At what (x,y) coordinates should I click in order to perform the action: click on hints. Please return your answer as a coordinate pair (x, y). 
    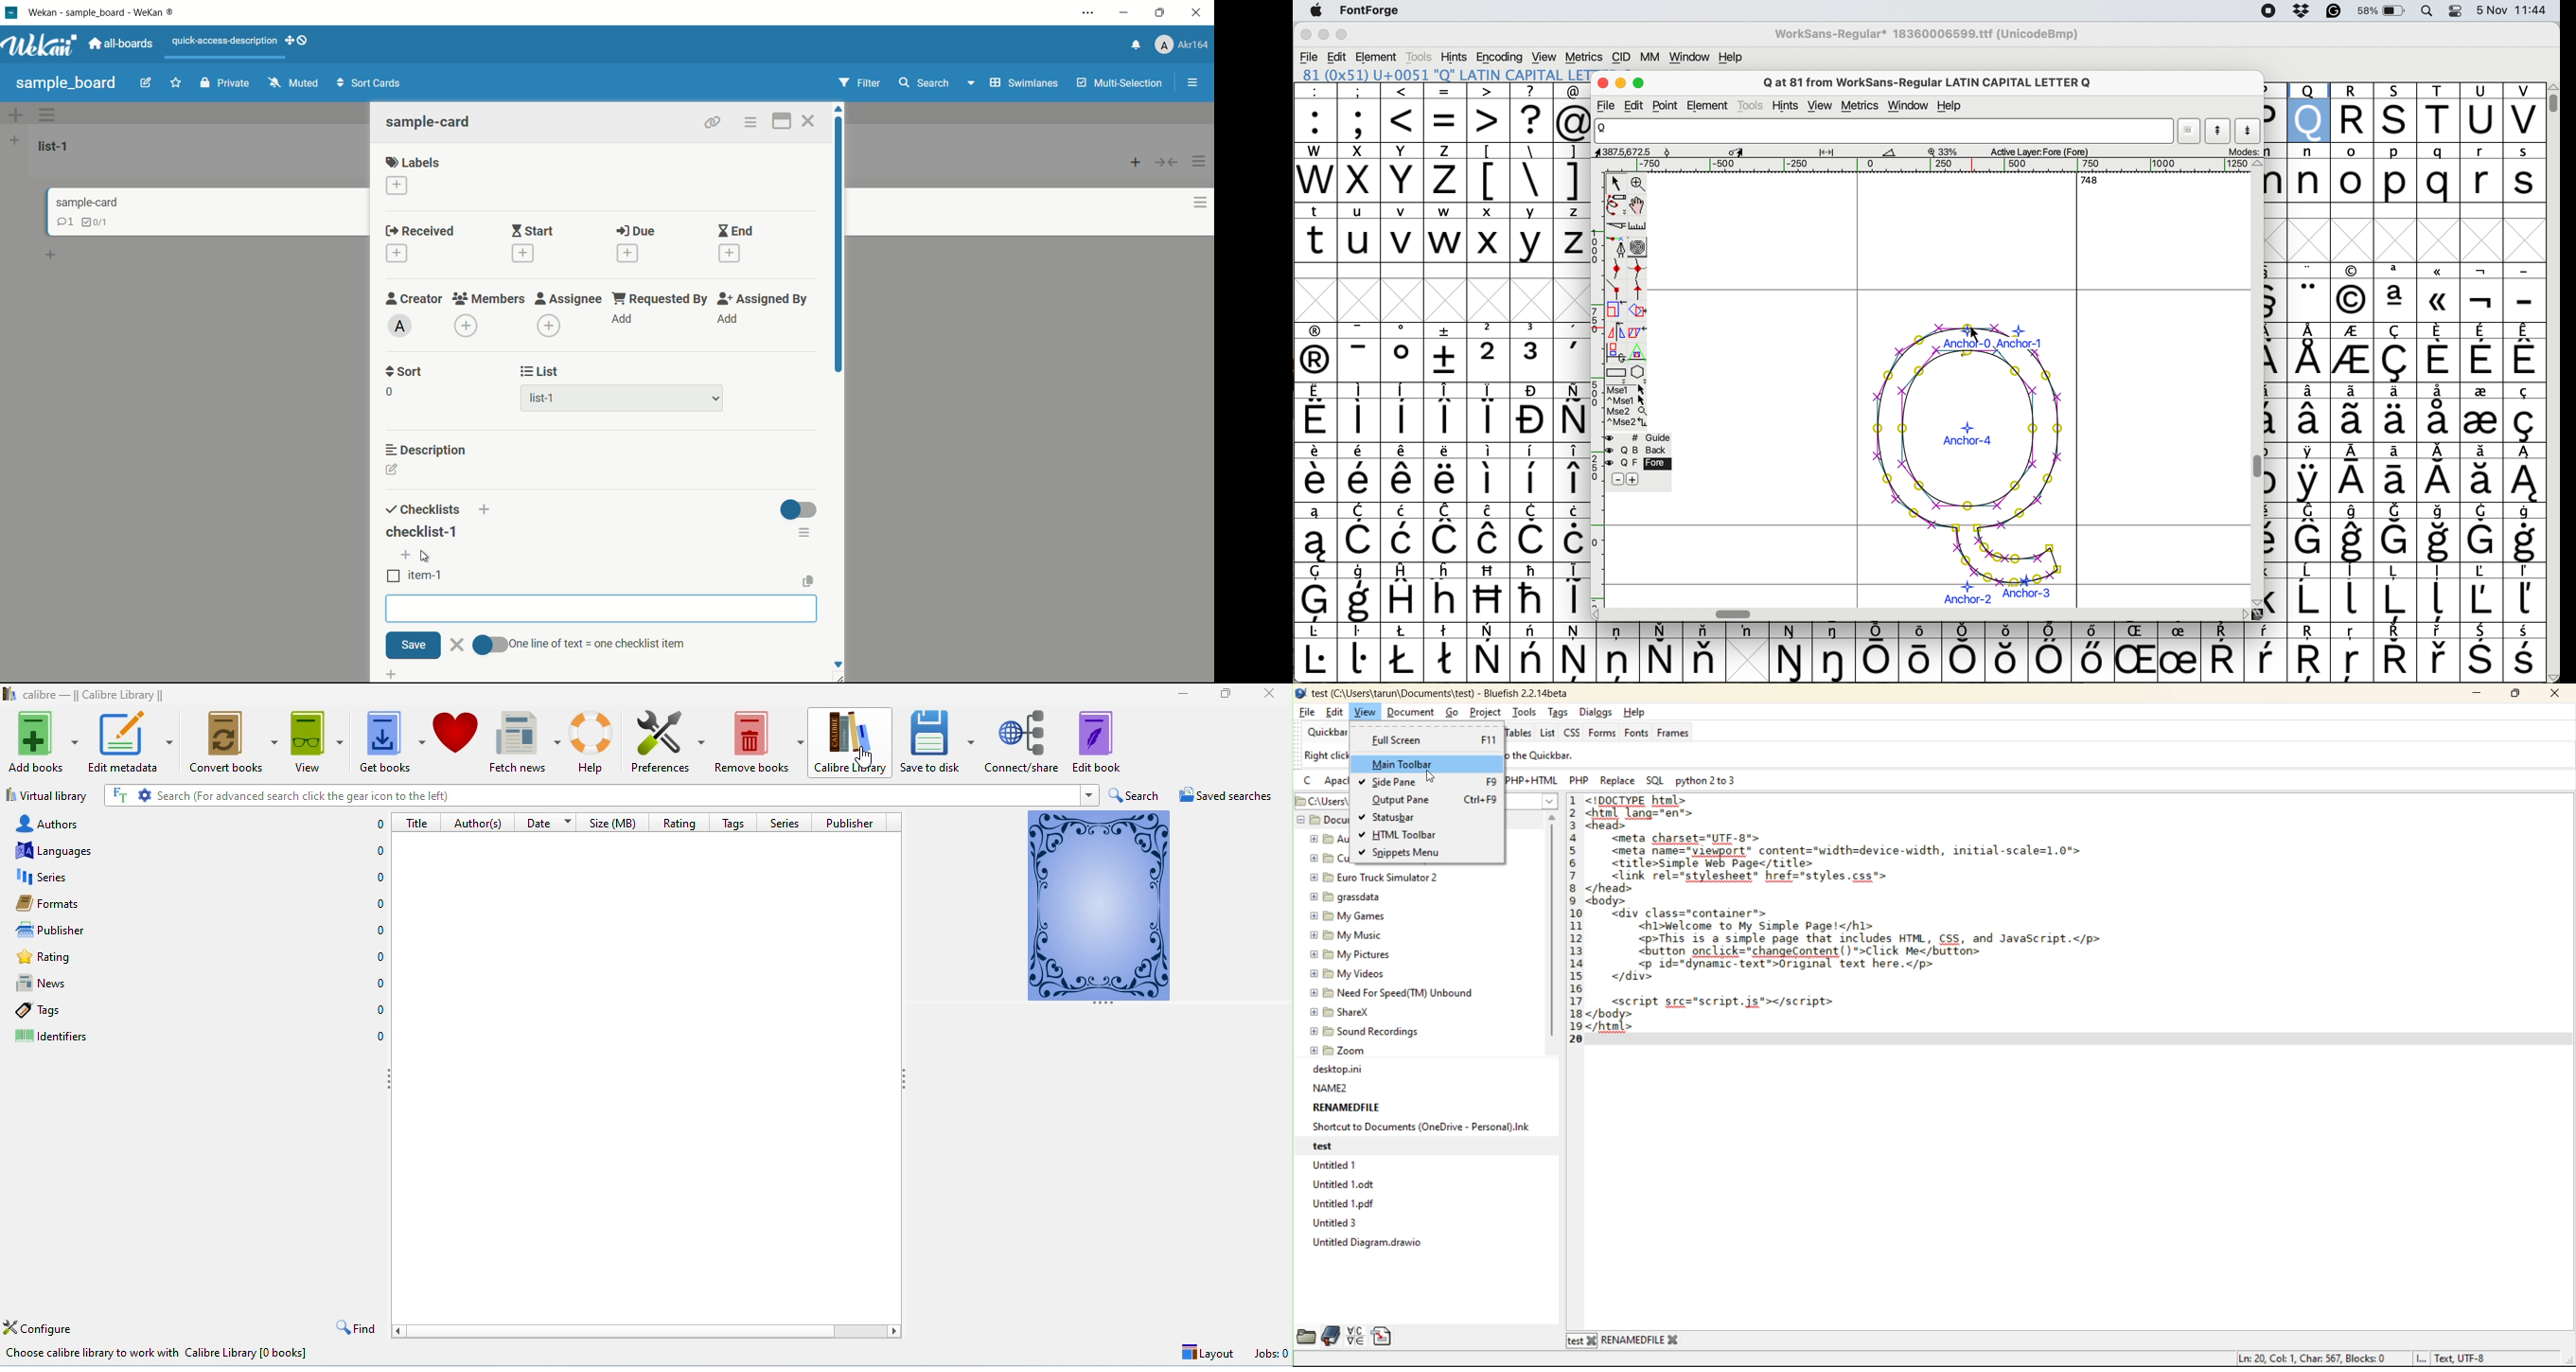
    Looking at the image, I should click on (1456, 55).